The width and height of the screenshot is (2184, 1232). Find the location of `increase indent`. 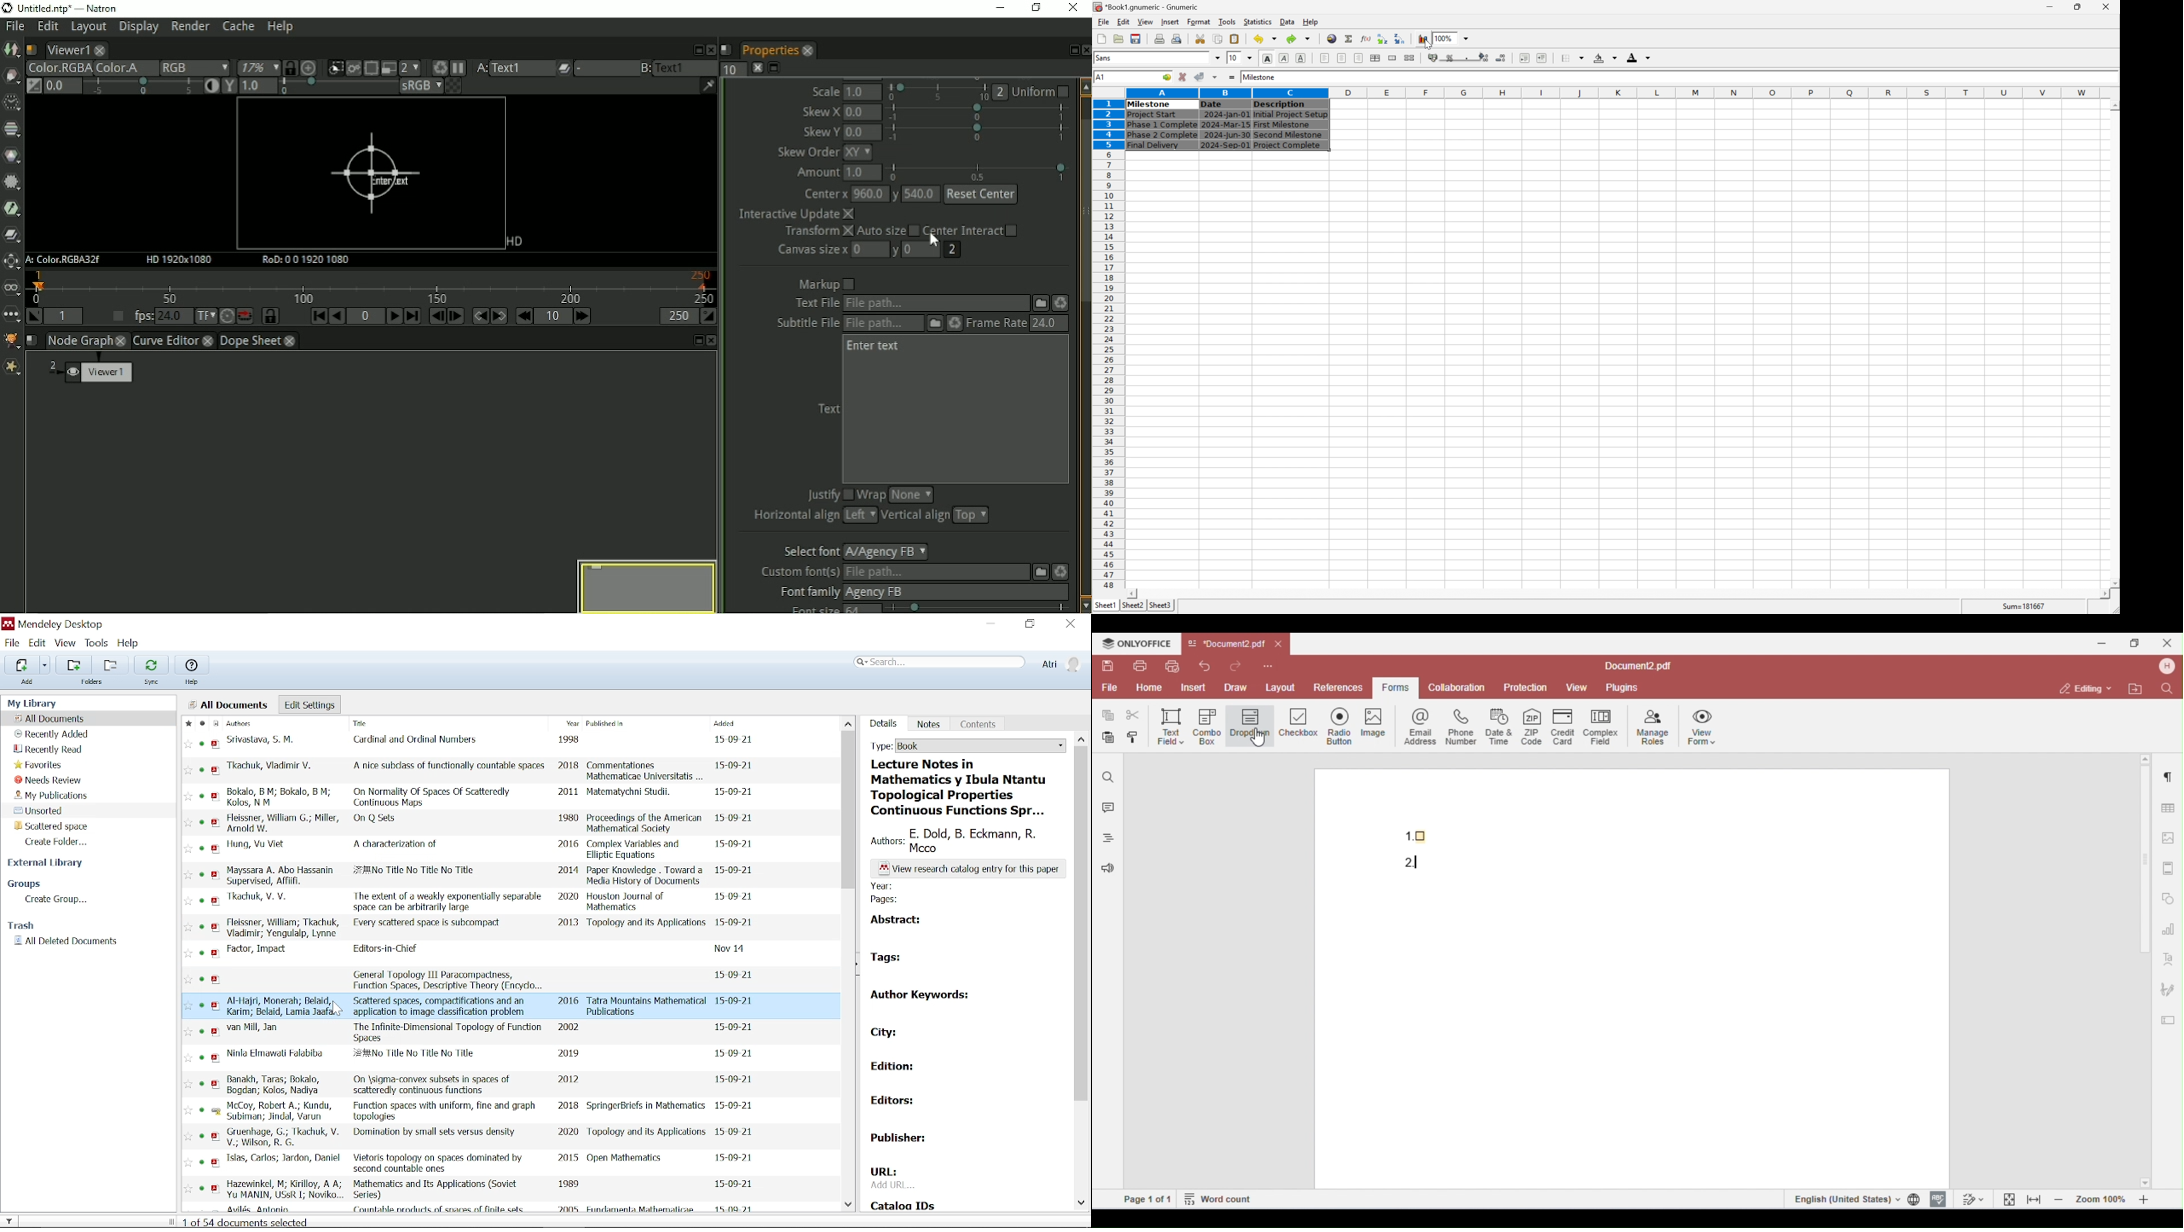

increase indent is located at coordinates (1544, 58).